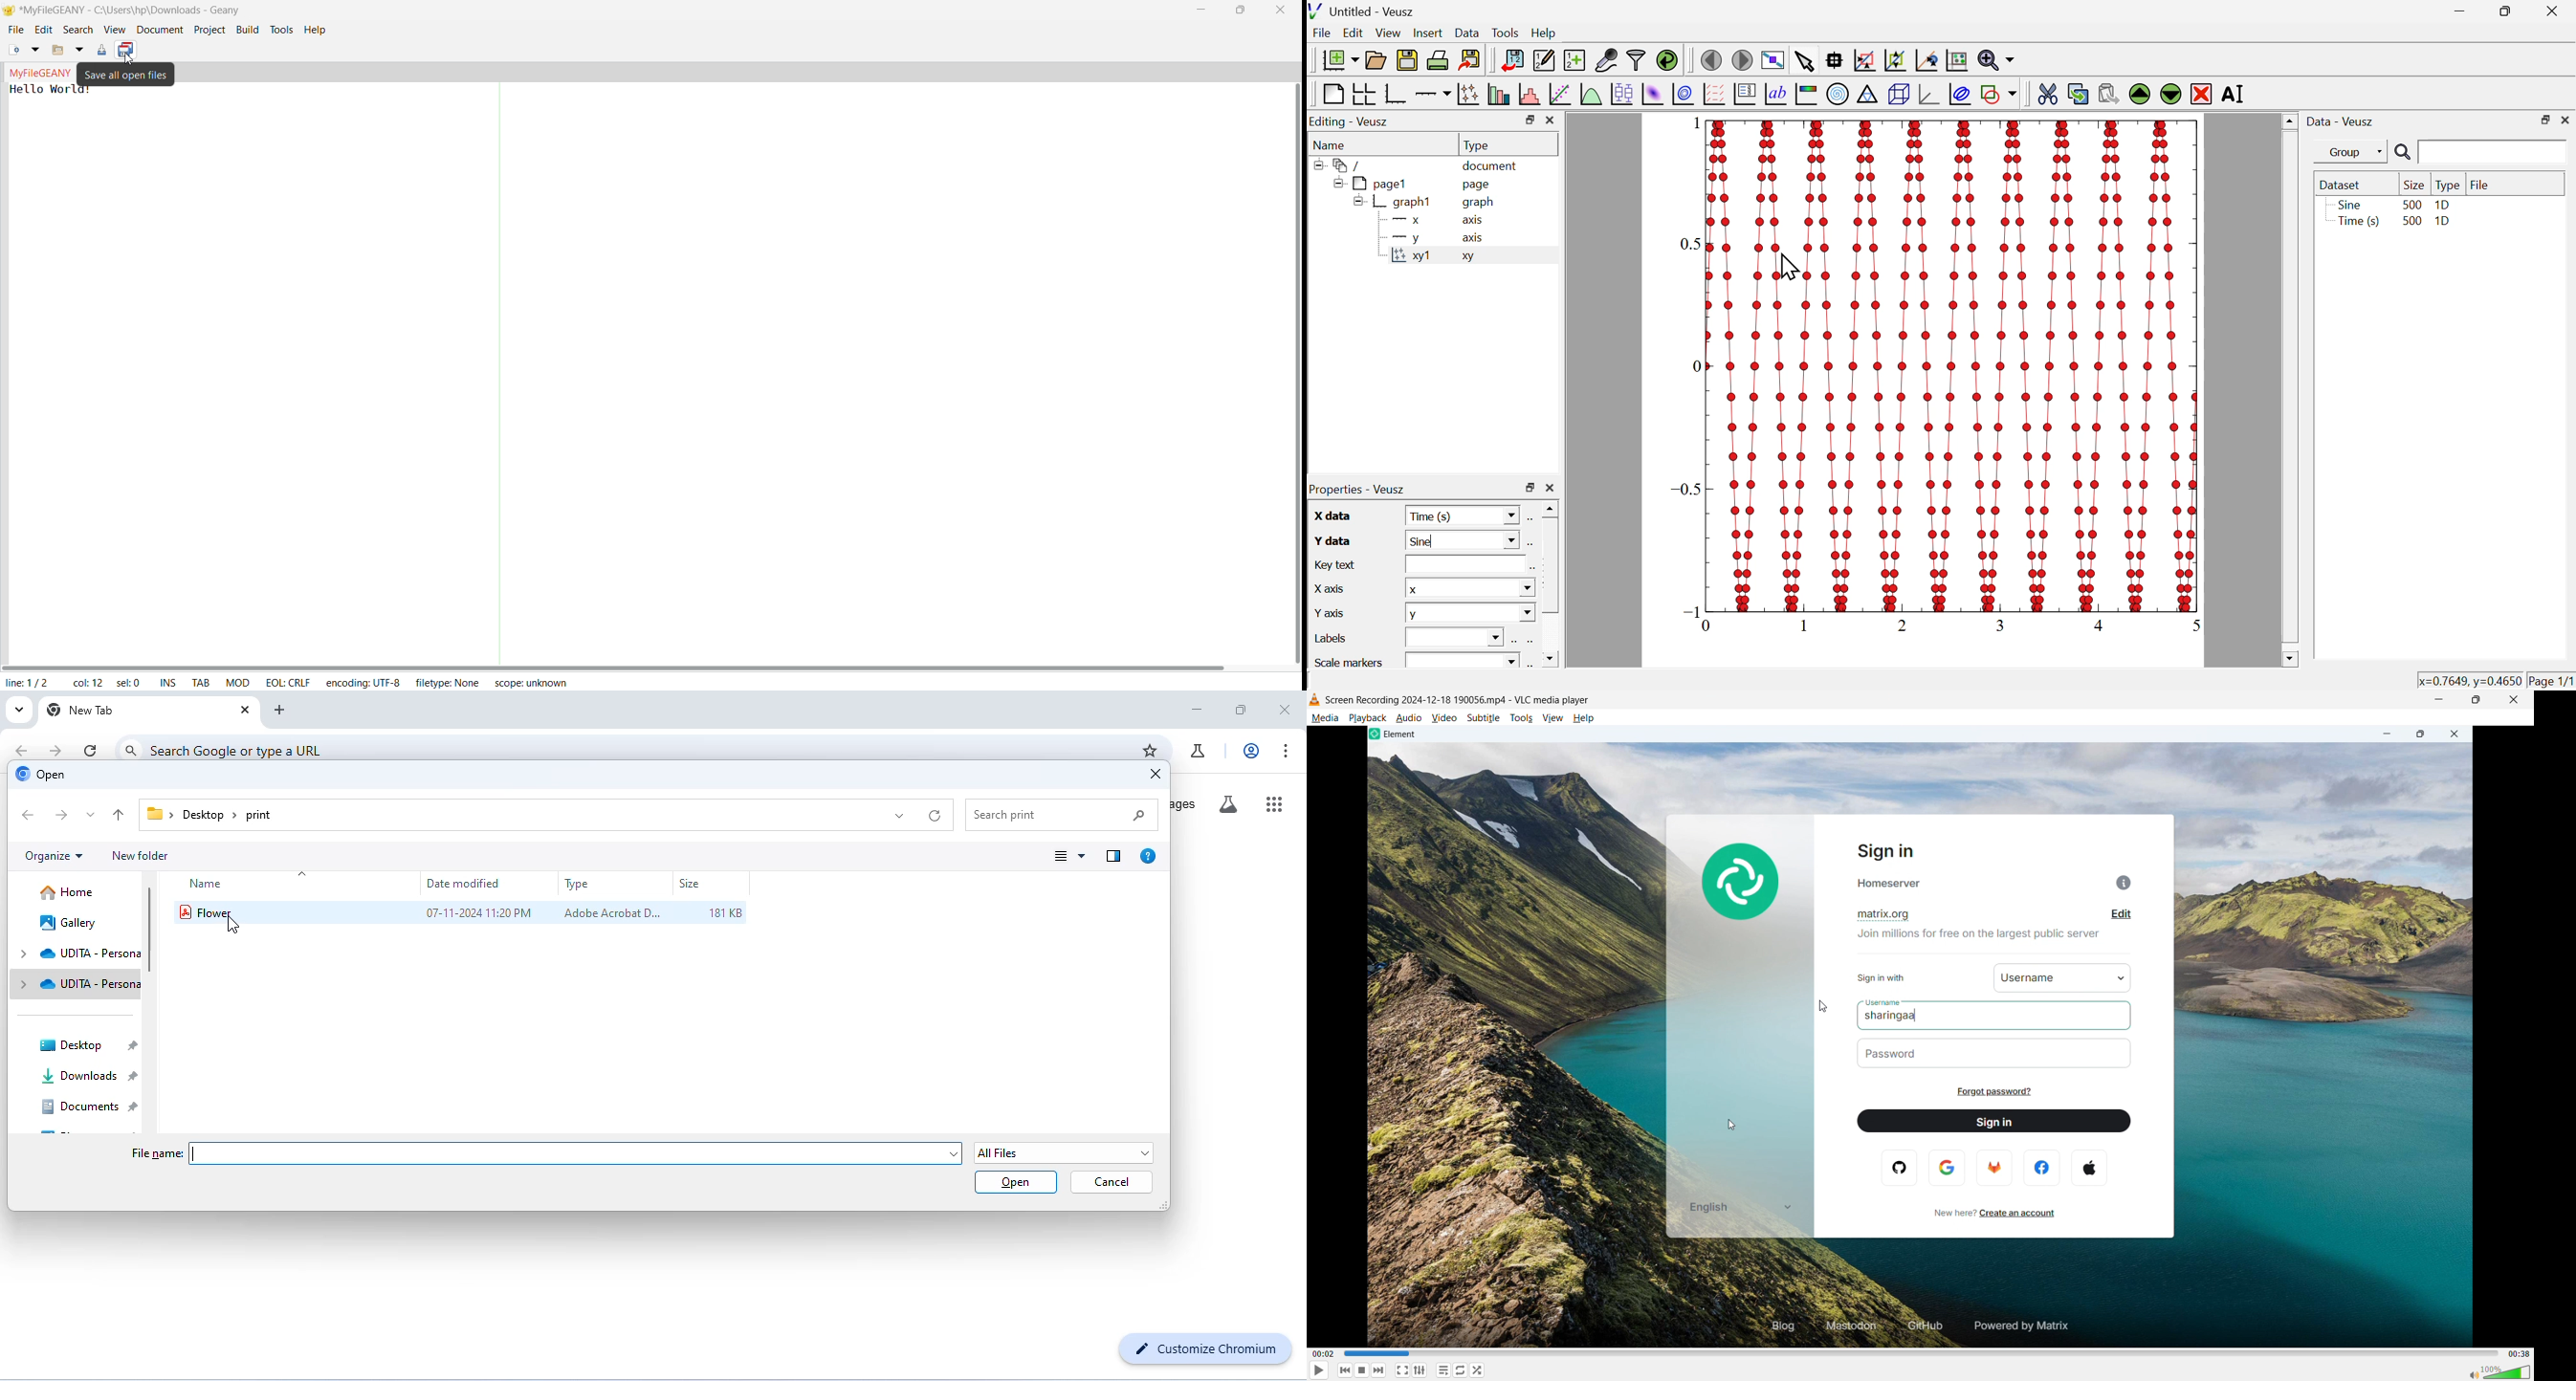  What do you see at coordinates (86, 1043) in the screenshot?
I see `desktop` at bounding box center [86, 1043].